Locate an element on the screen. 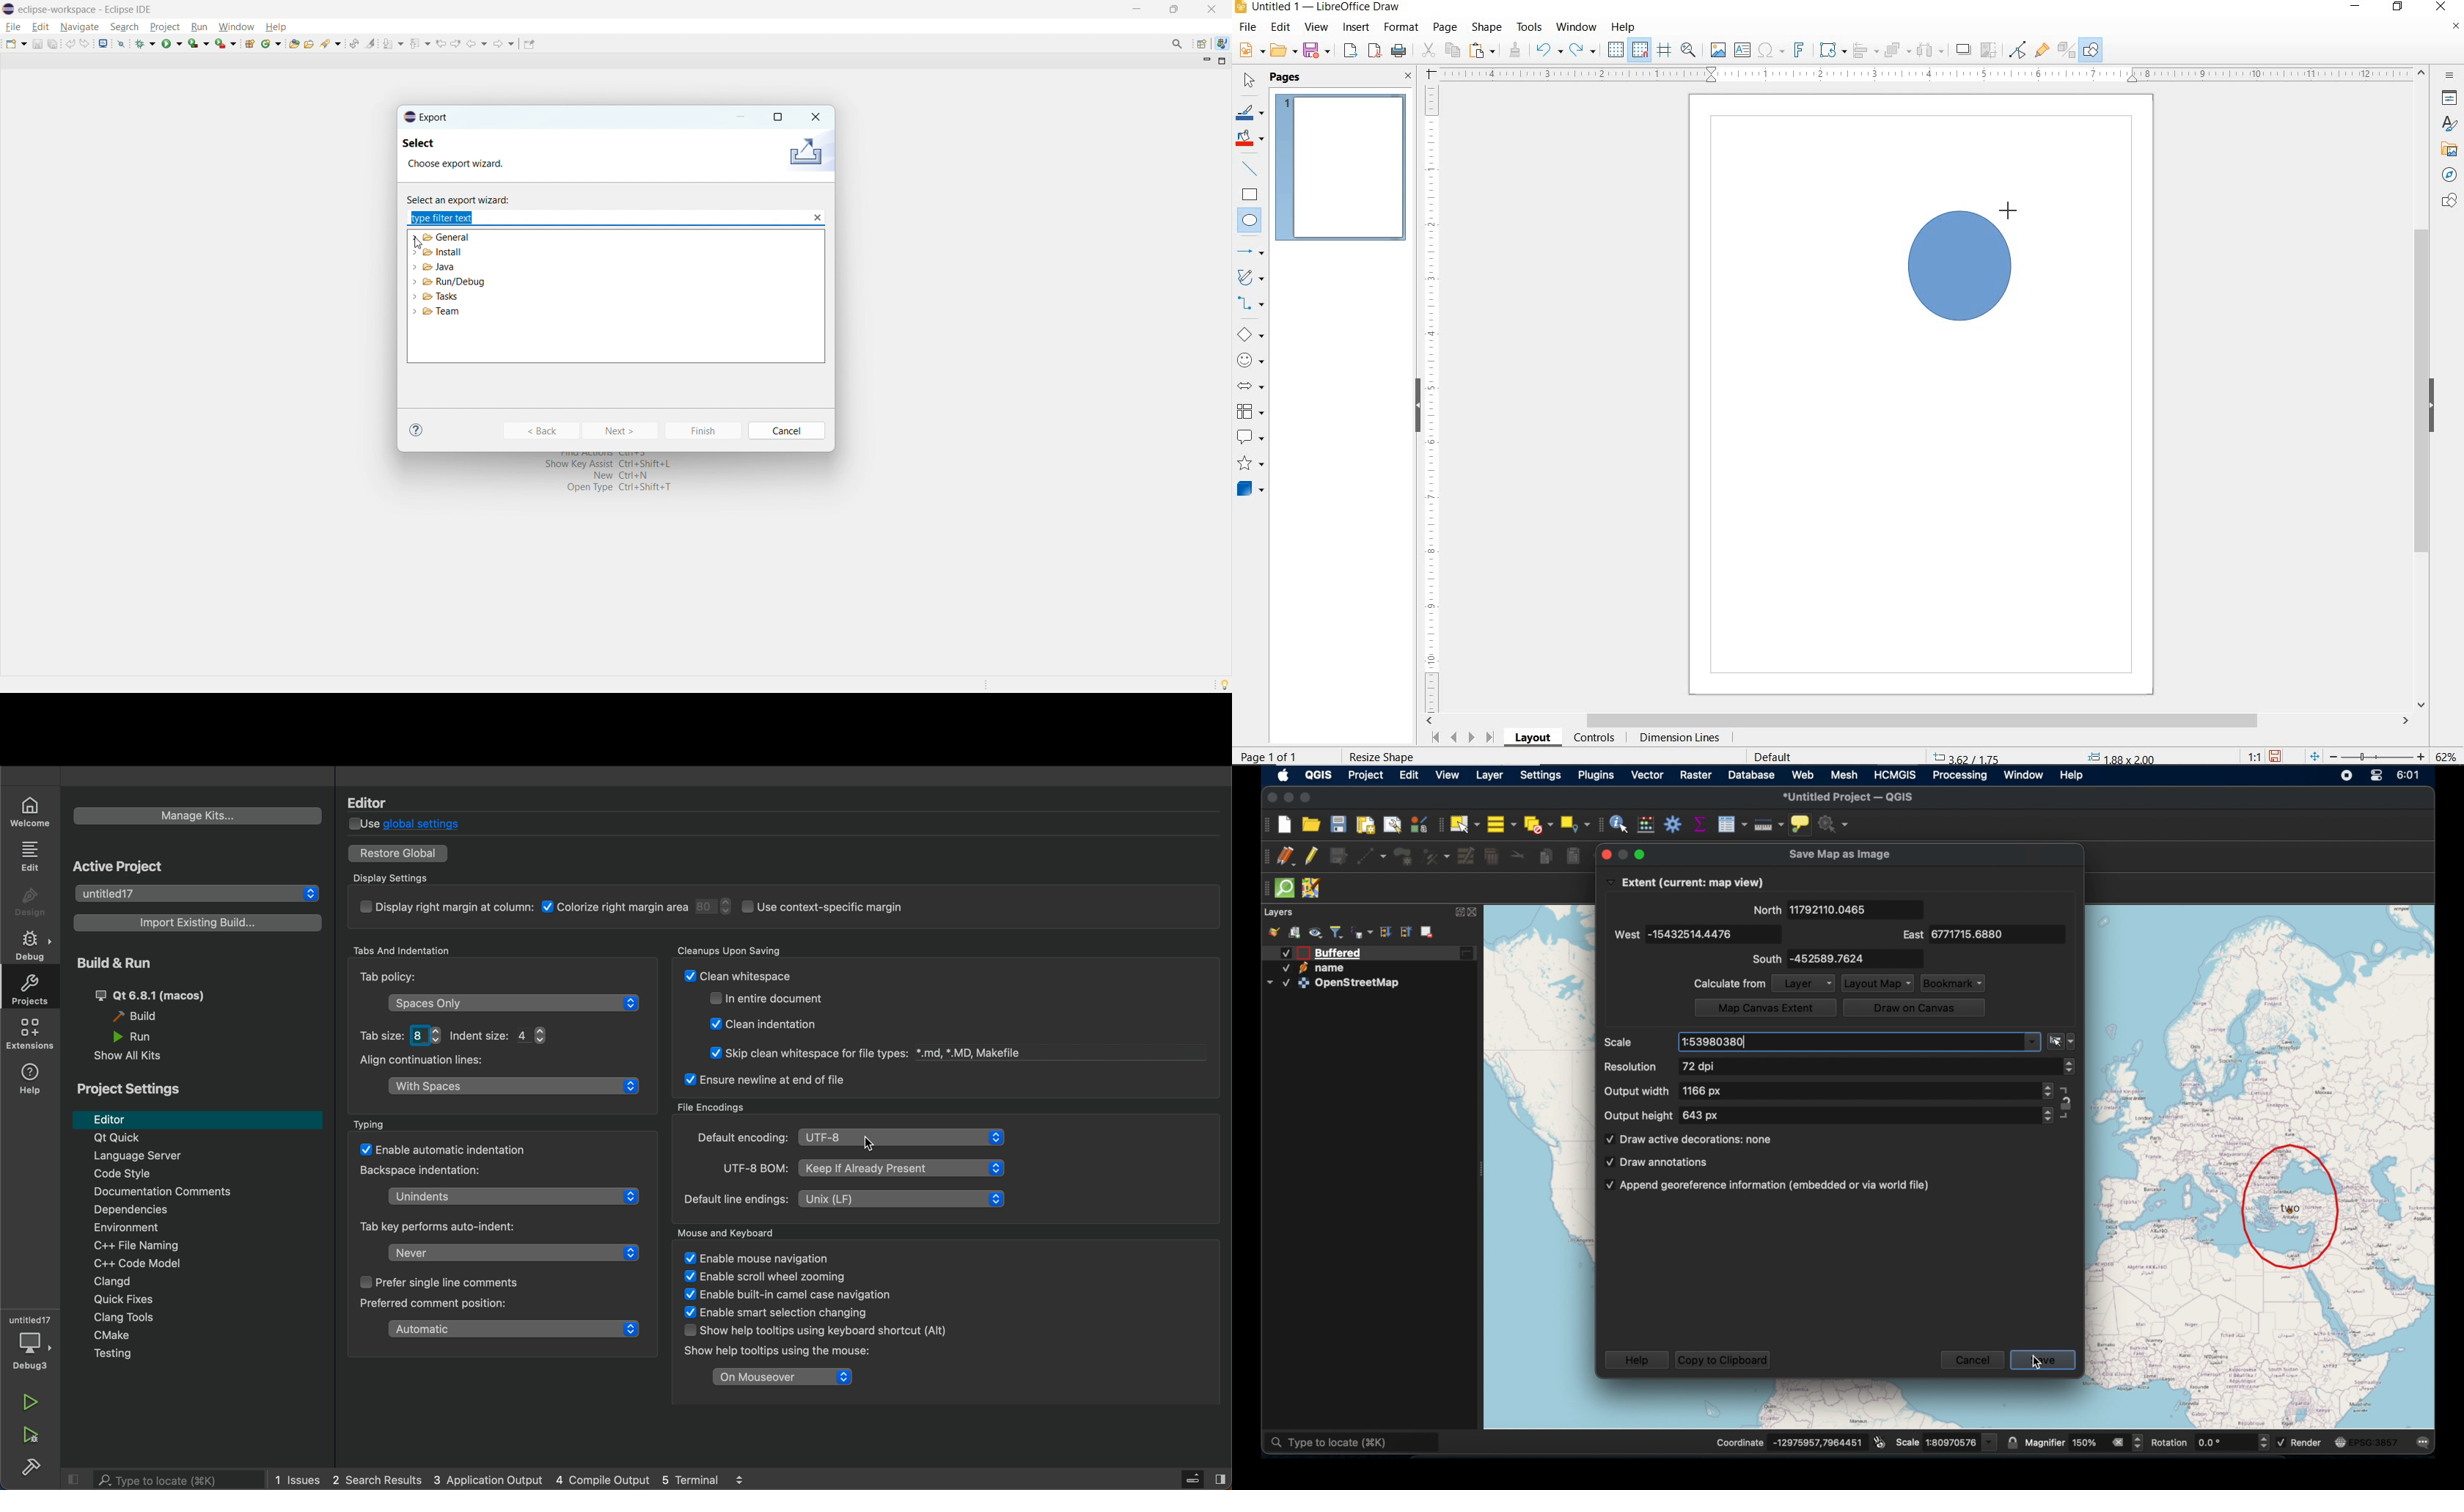 The height and width of the screenshot is (1512, 2464). display setings is located at coordinates (749, 907).